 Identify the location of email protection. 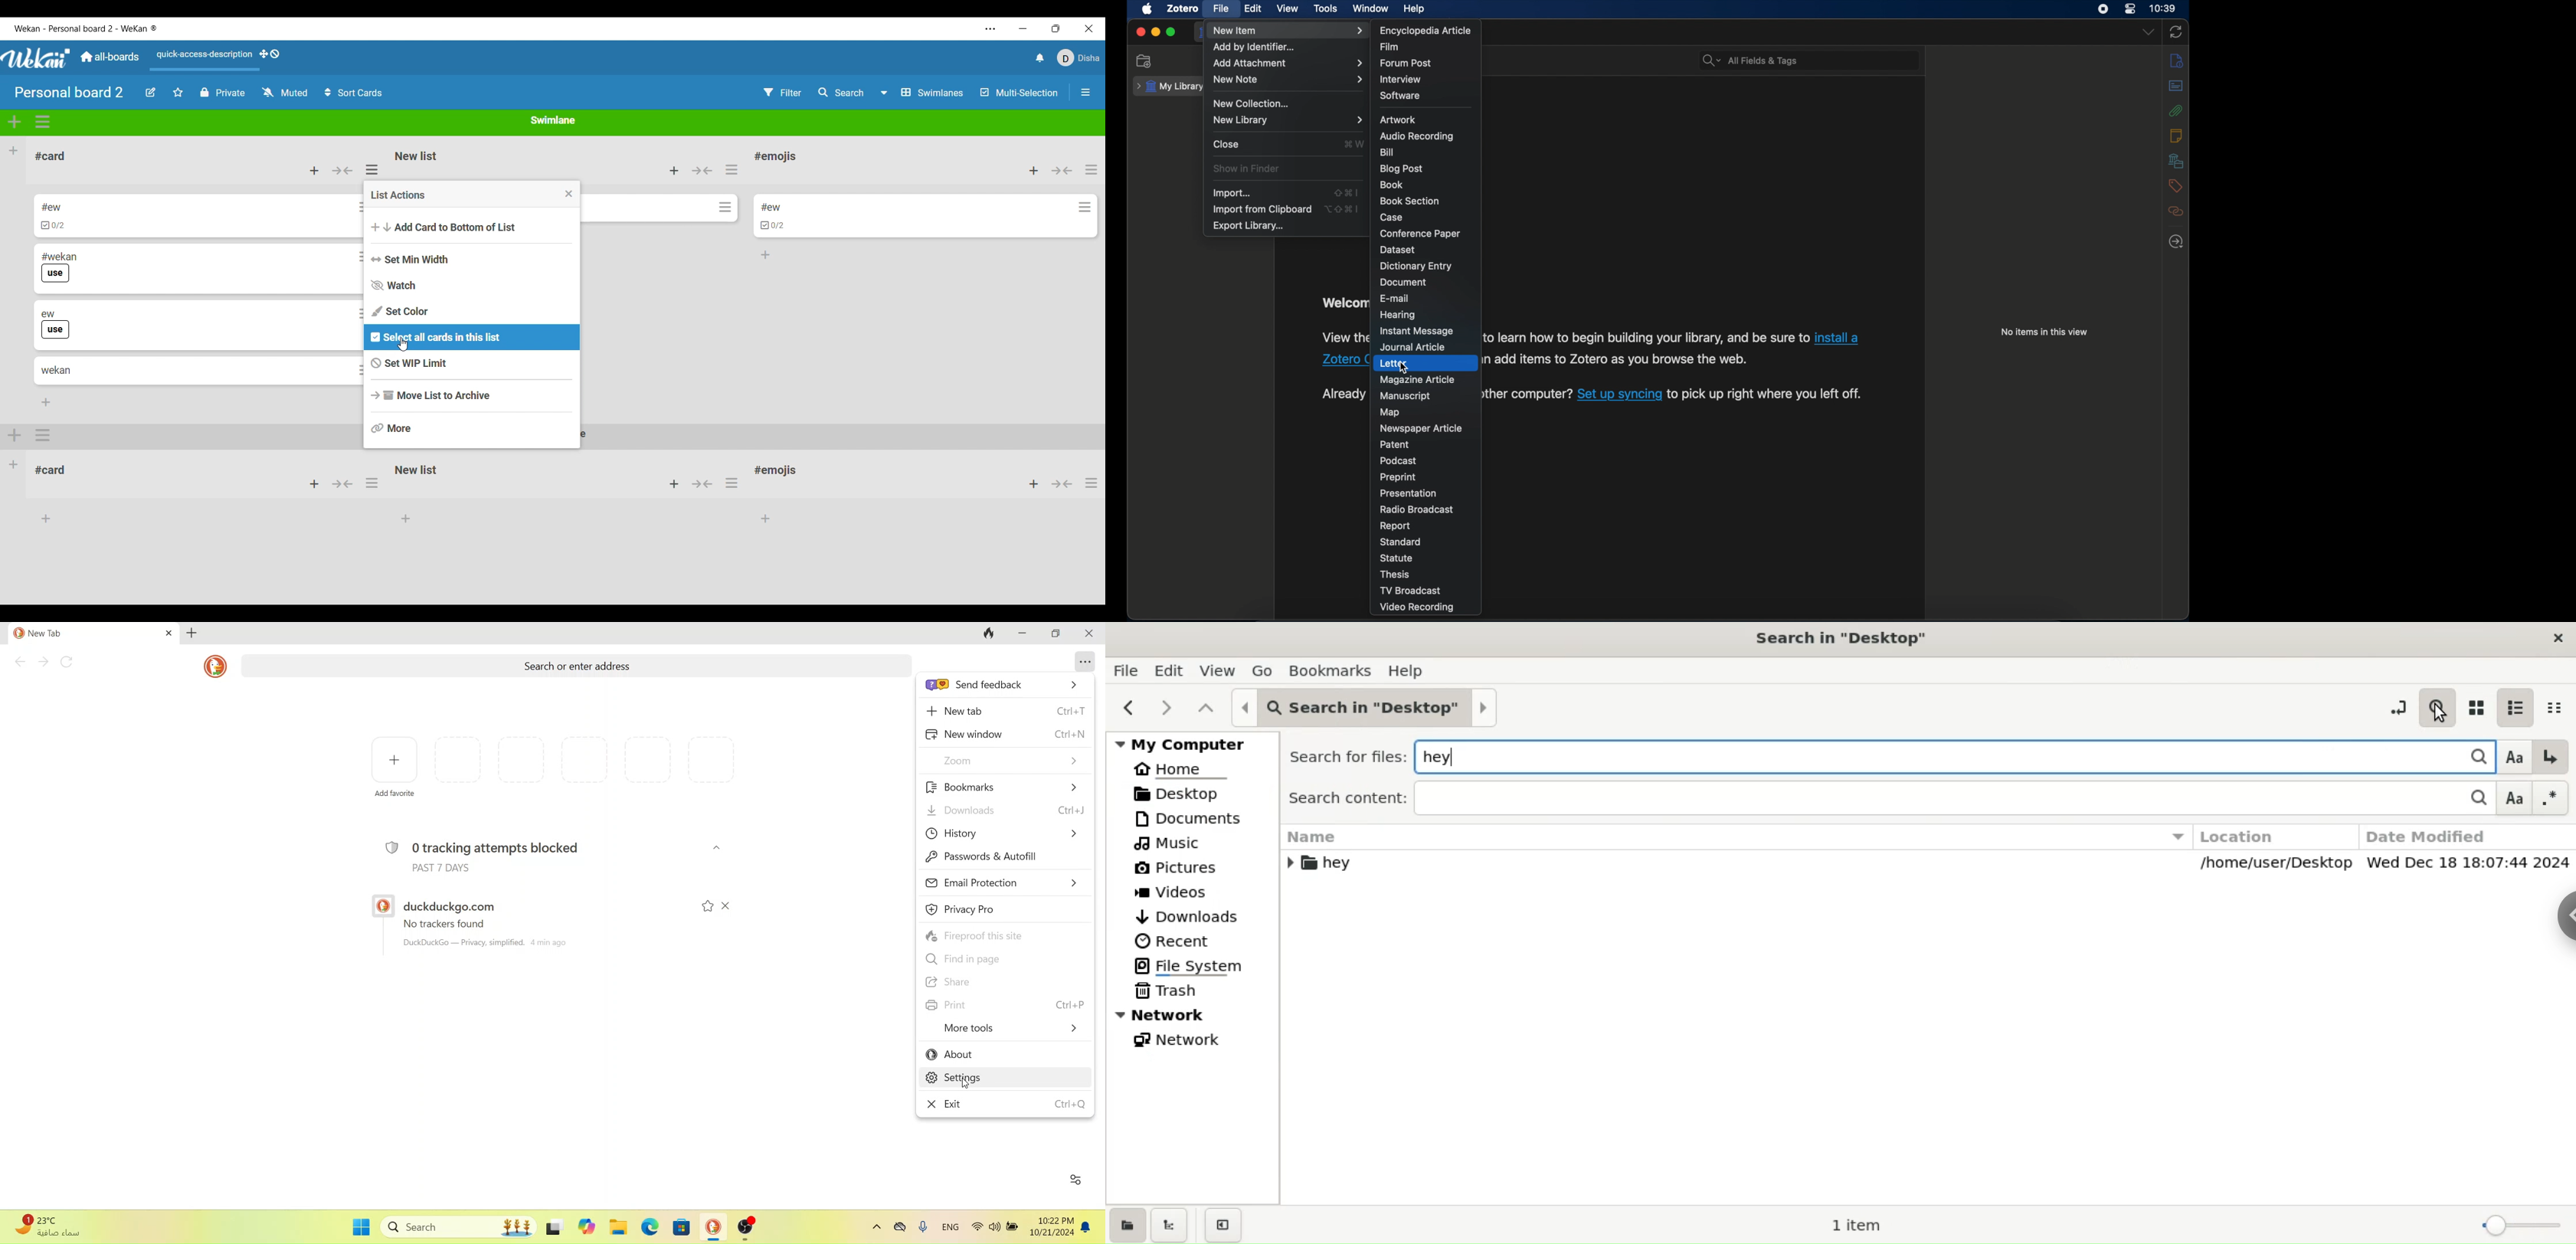
(999, 881).